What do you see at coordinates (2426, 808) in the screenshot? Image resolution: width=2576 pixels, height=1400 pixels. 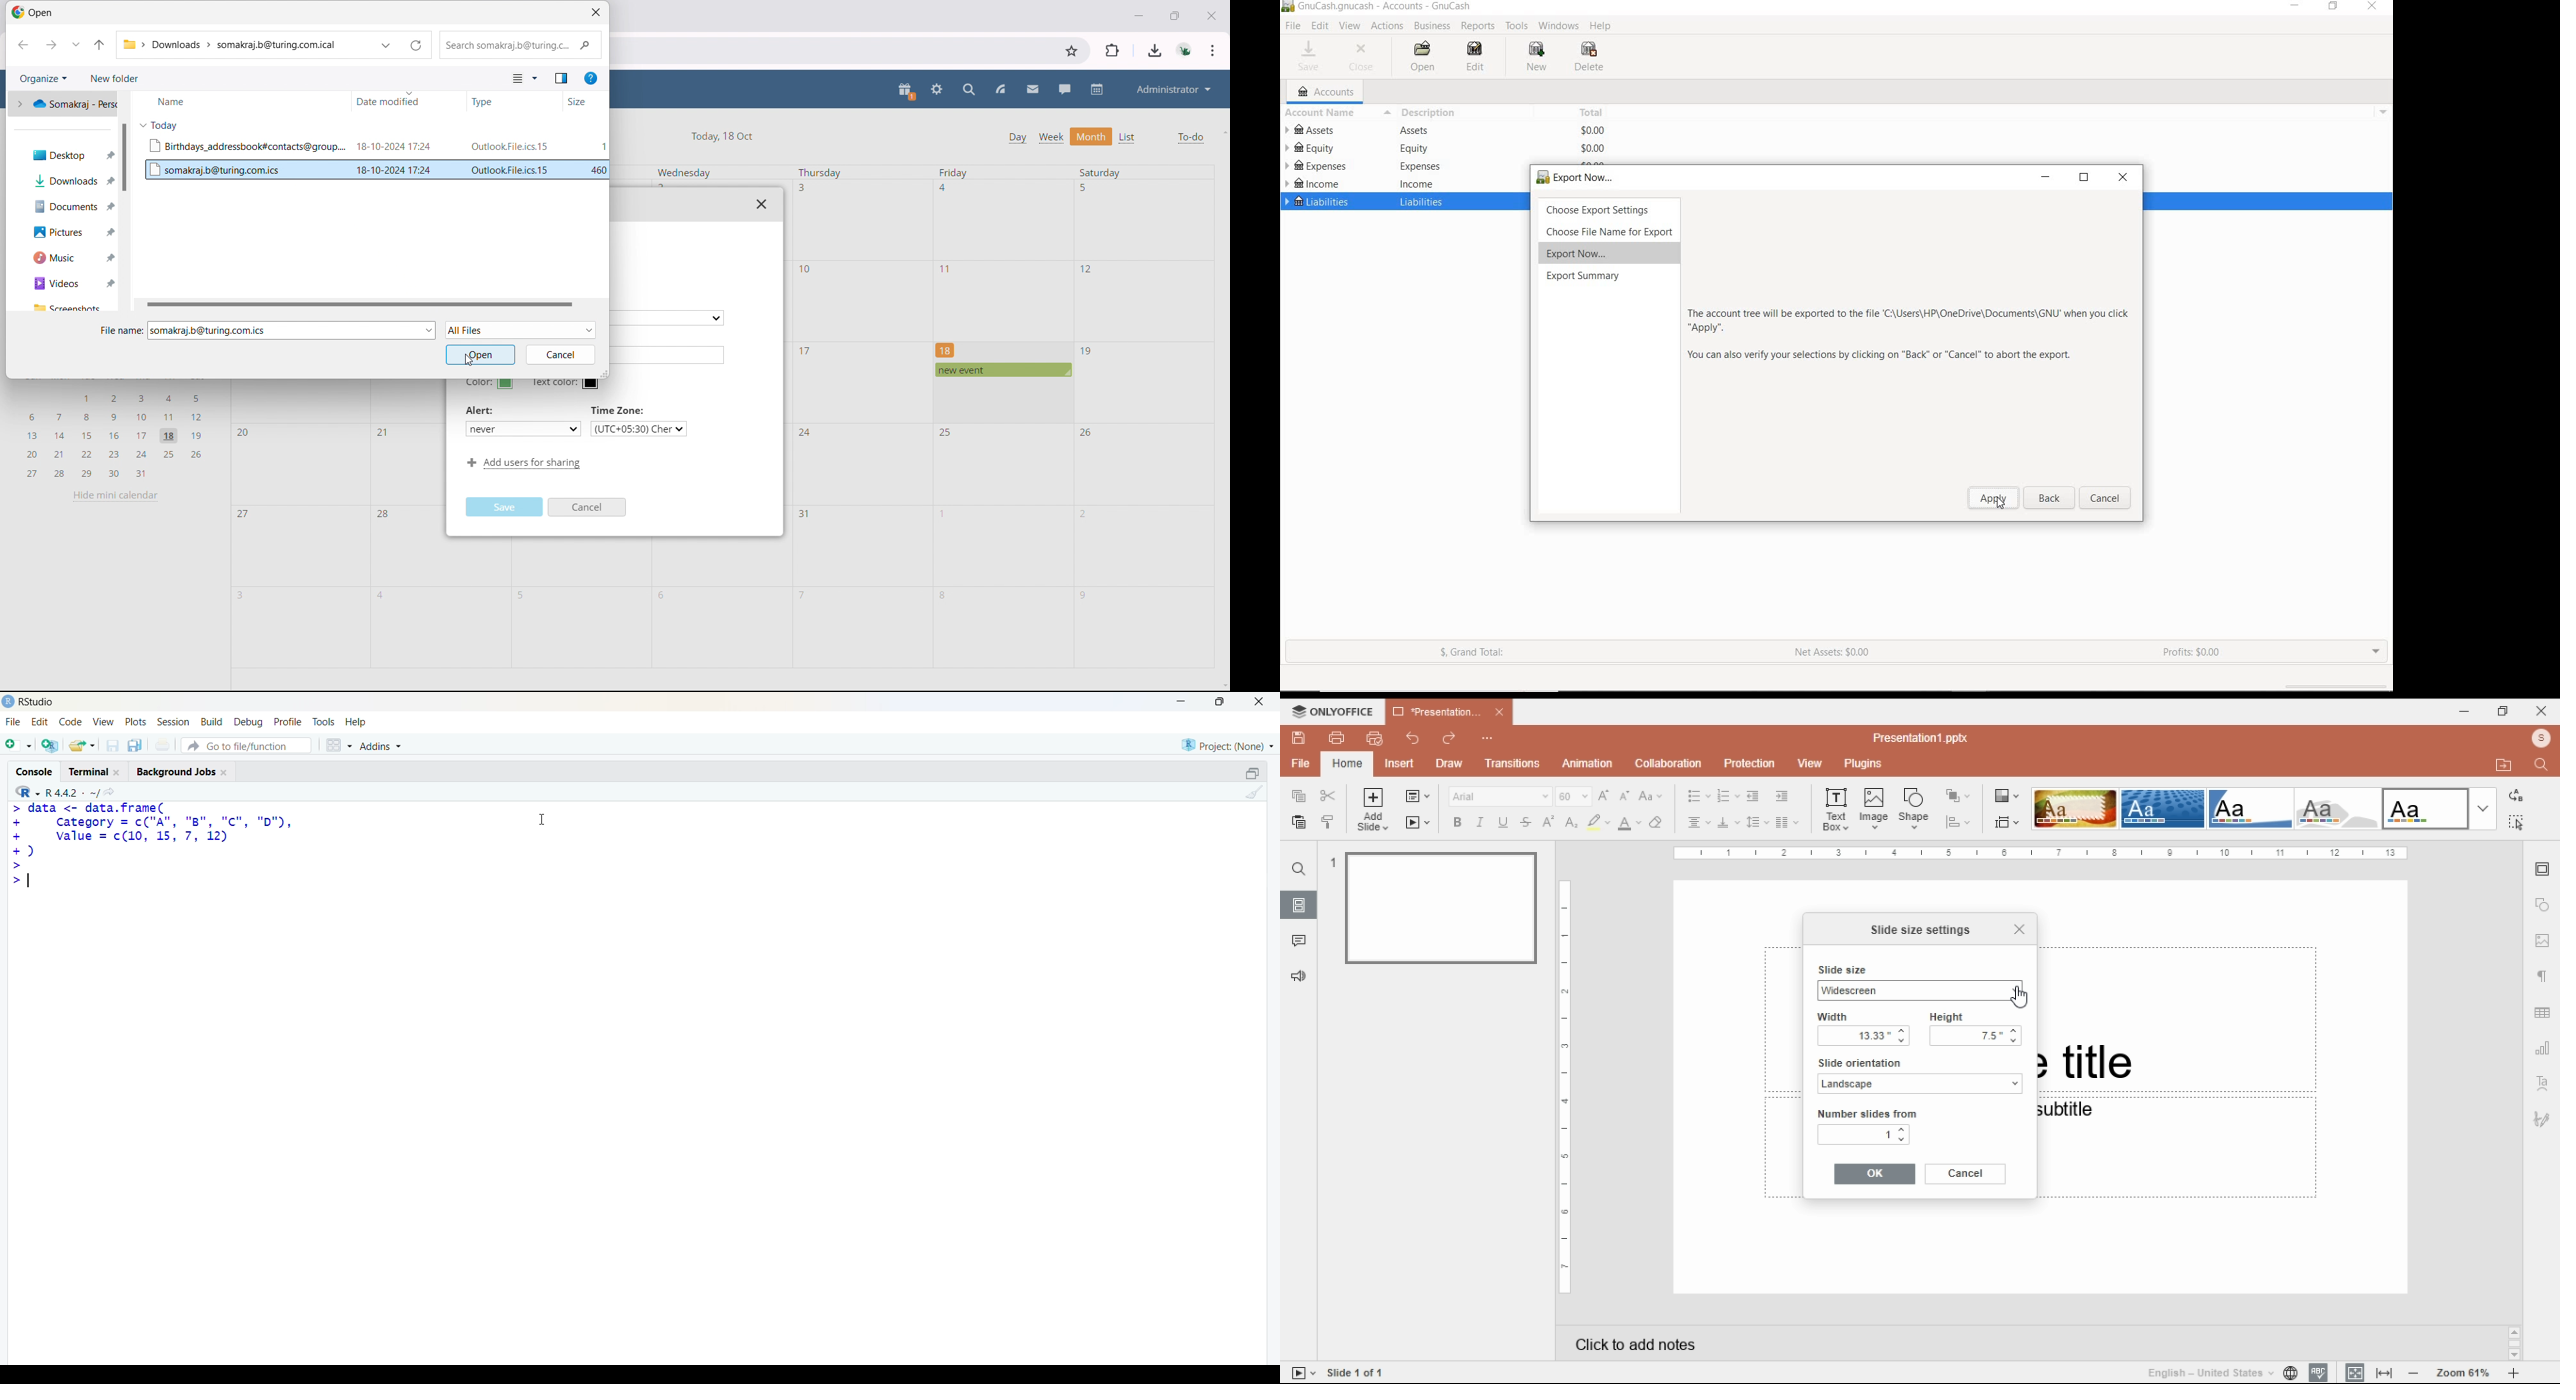 I see `slide them option` at bounding box center [2426, 808].